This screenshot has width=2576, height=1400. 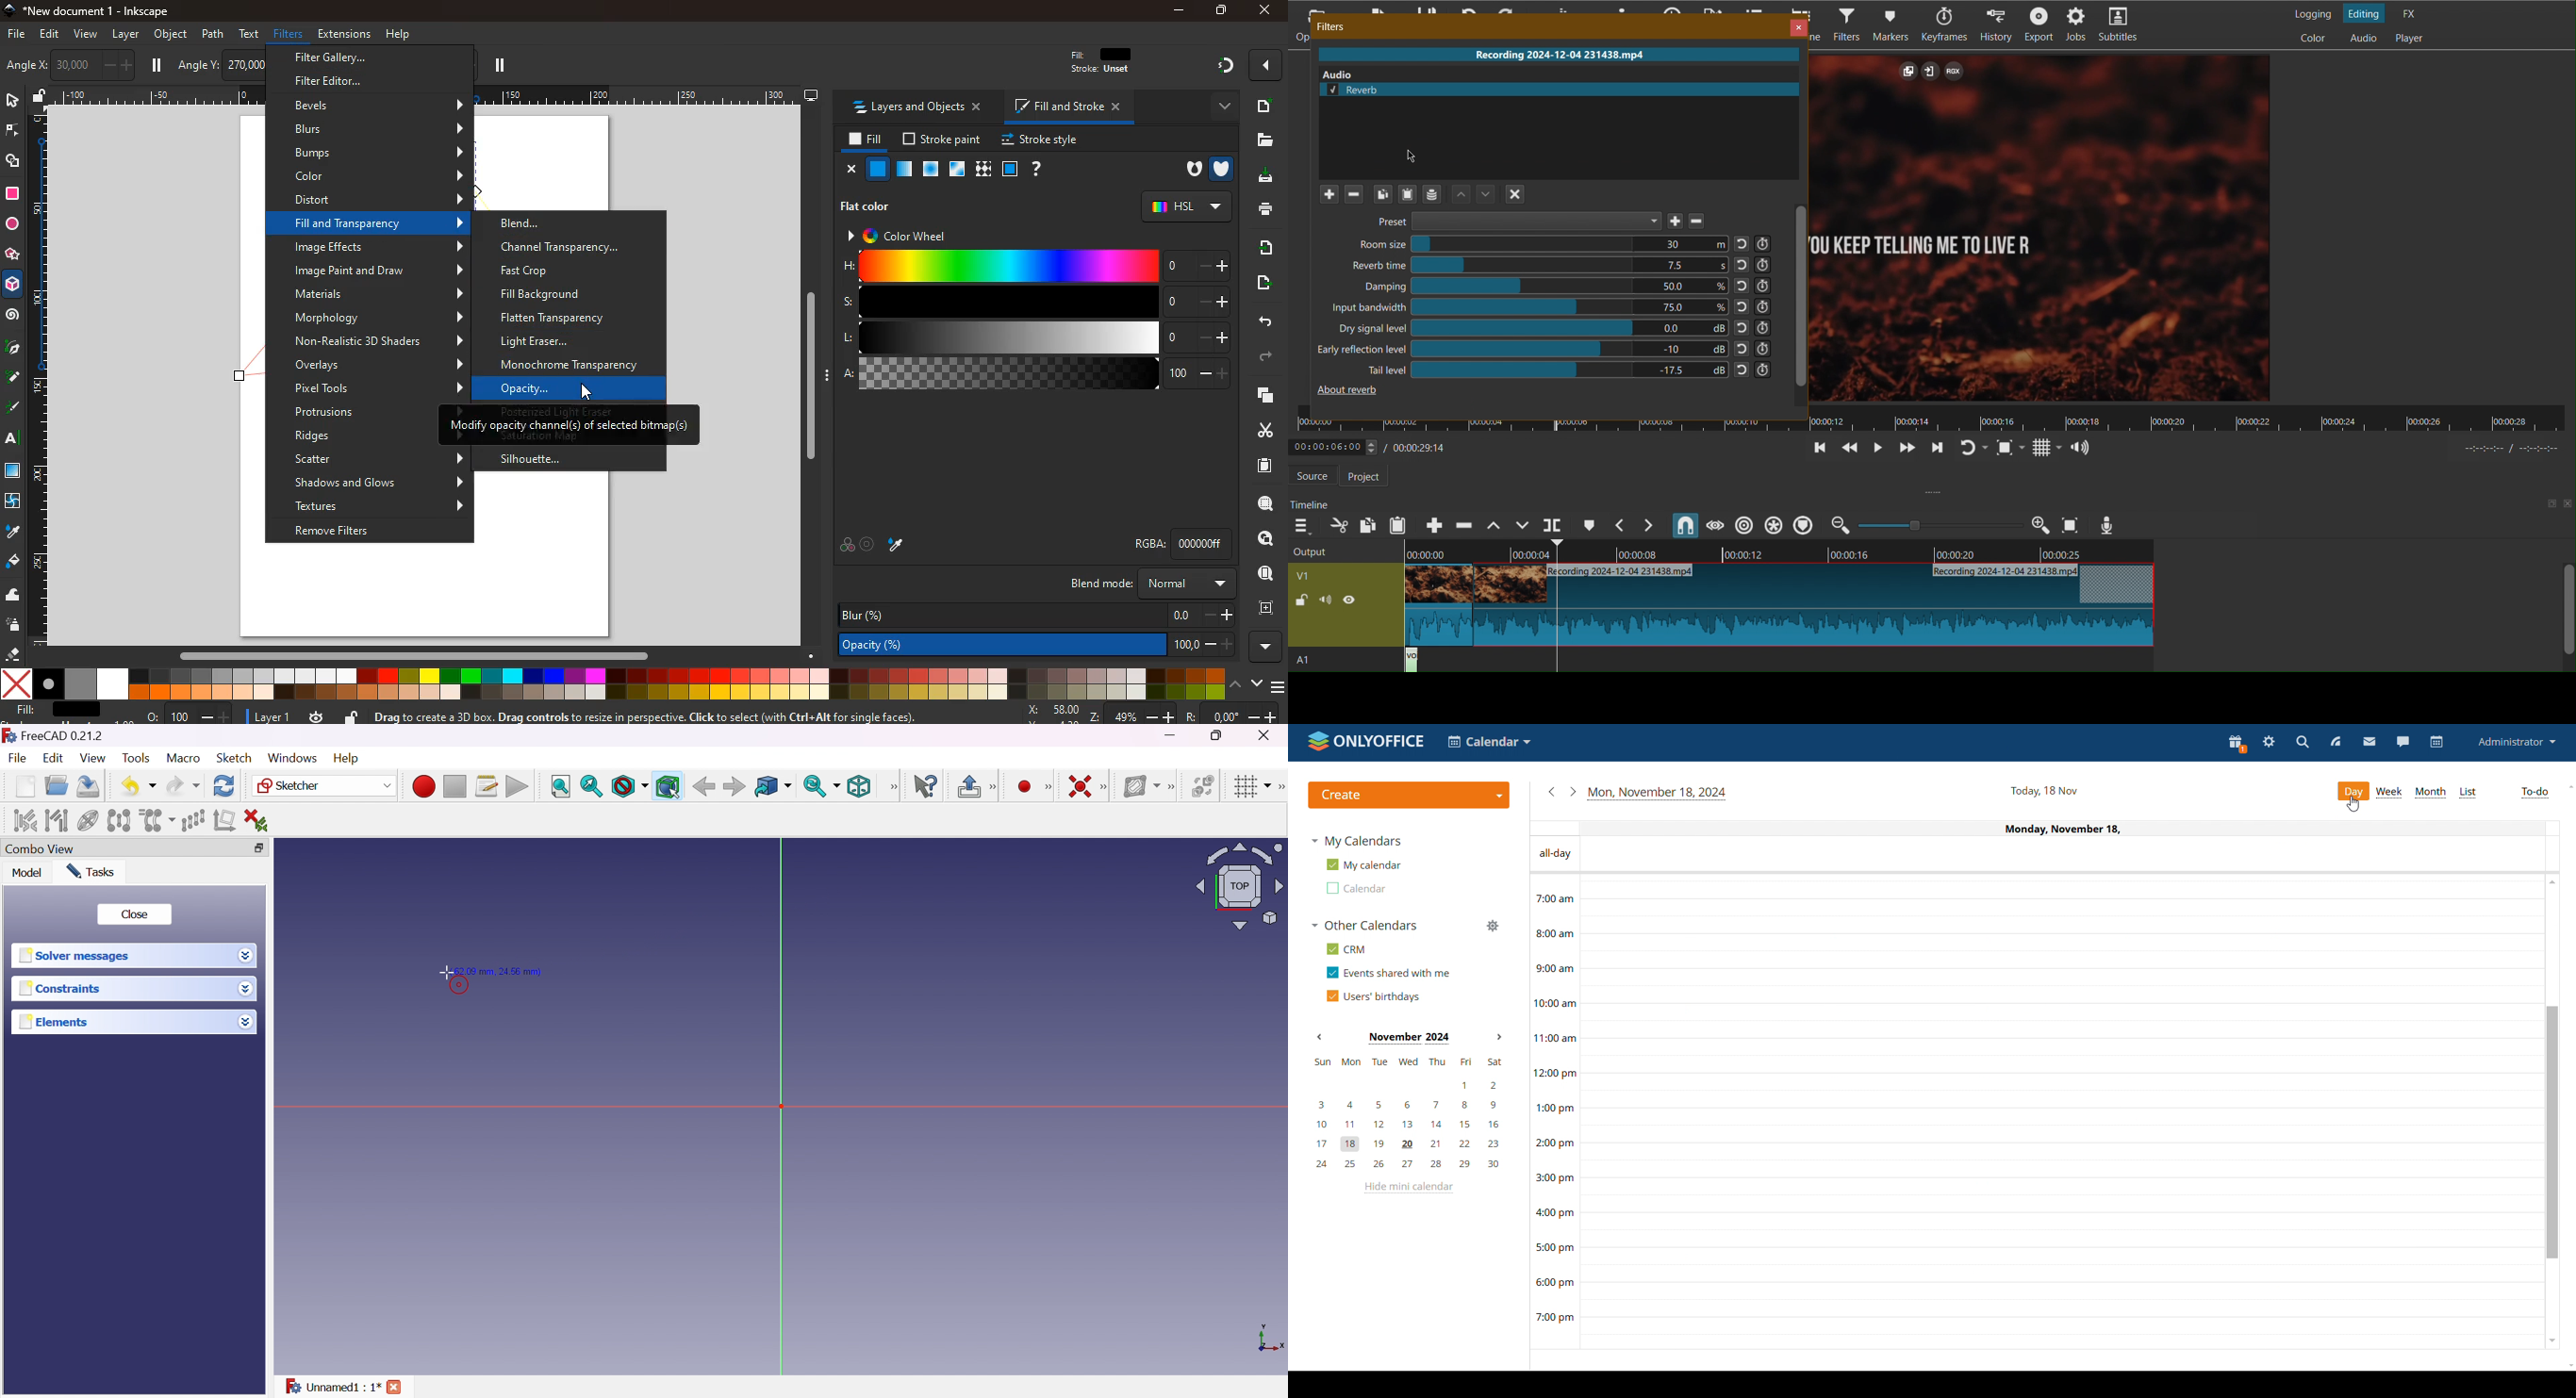 What do you see at coordinates (1024, 787) in the screenshot?
I see `Create point` at bounding box center [1024, 787].